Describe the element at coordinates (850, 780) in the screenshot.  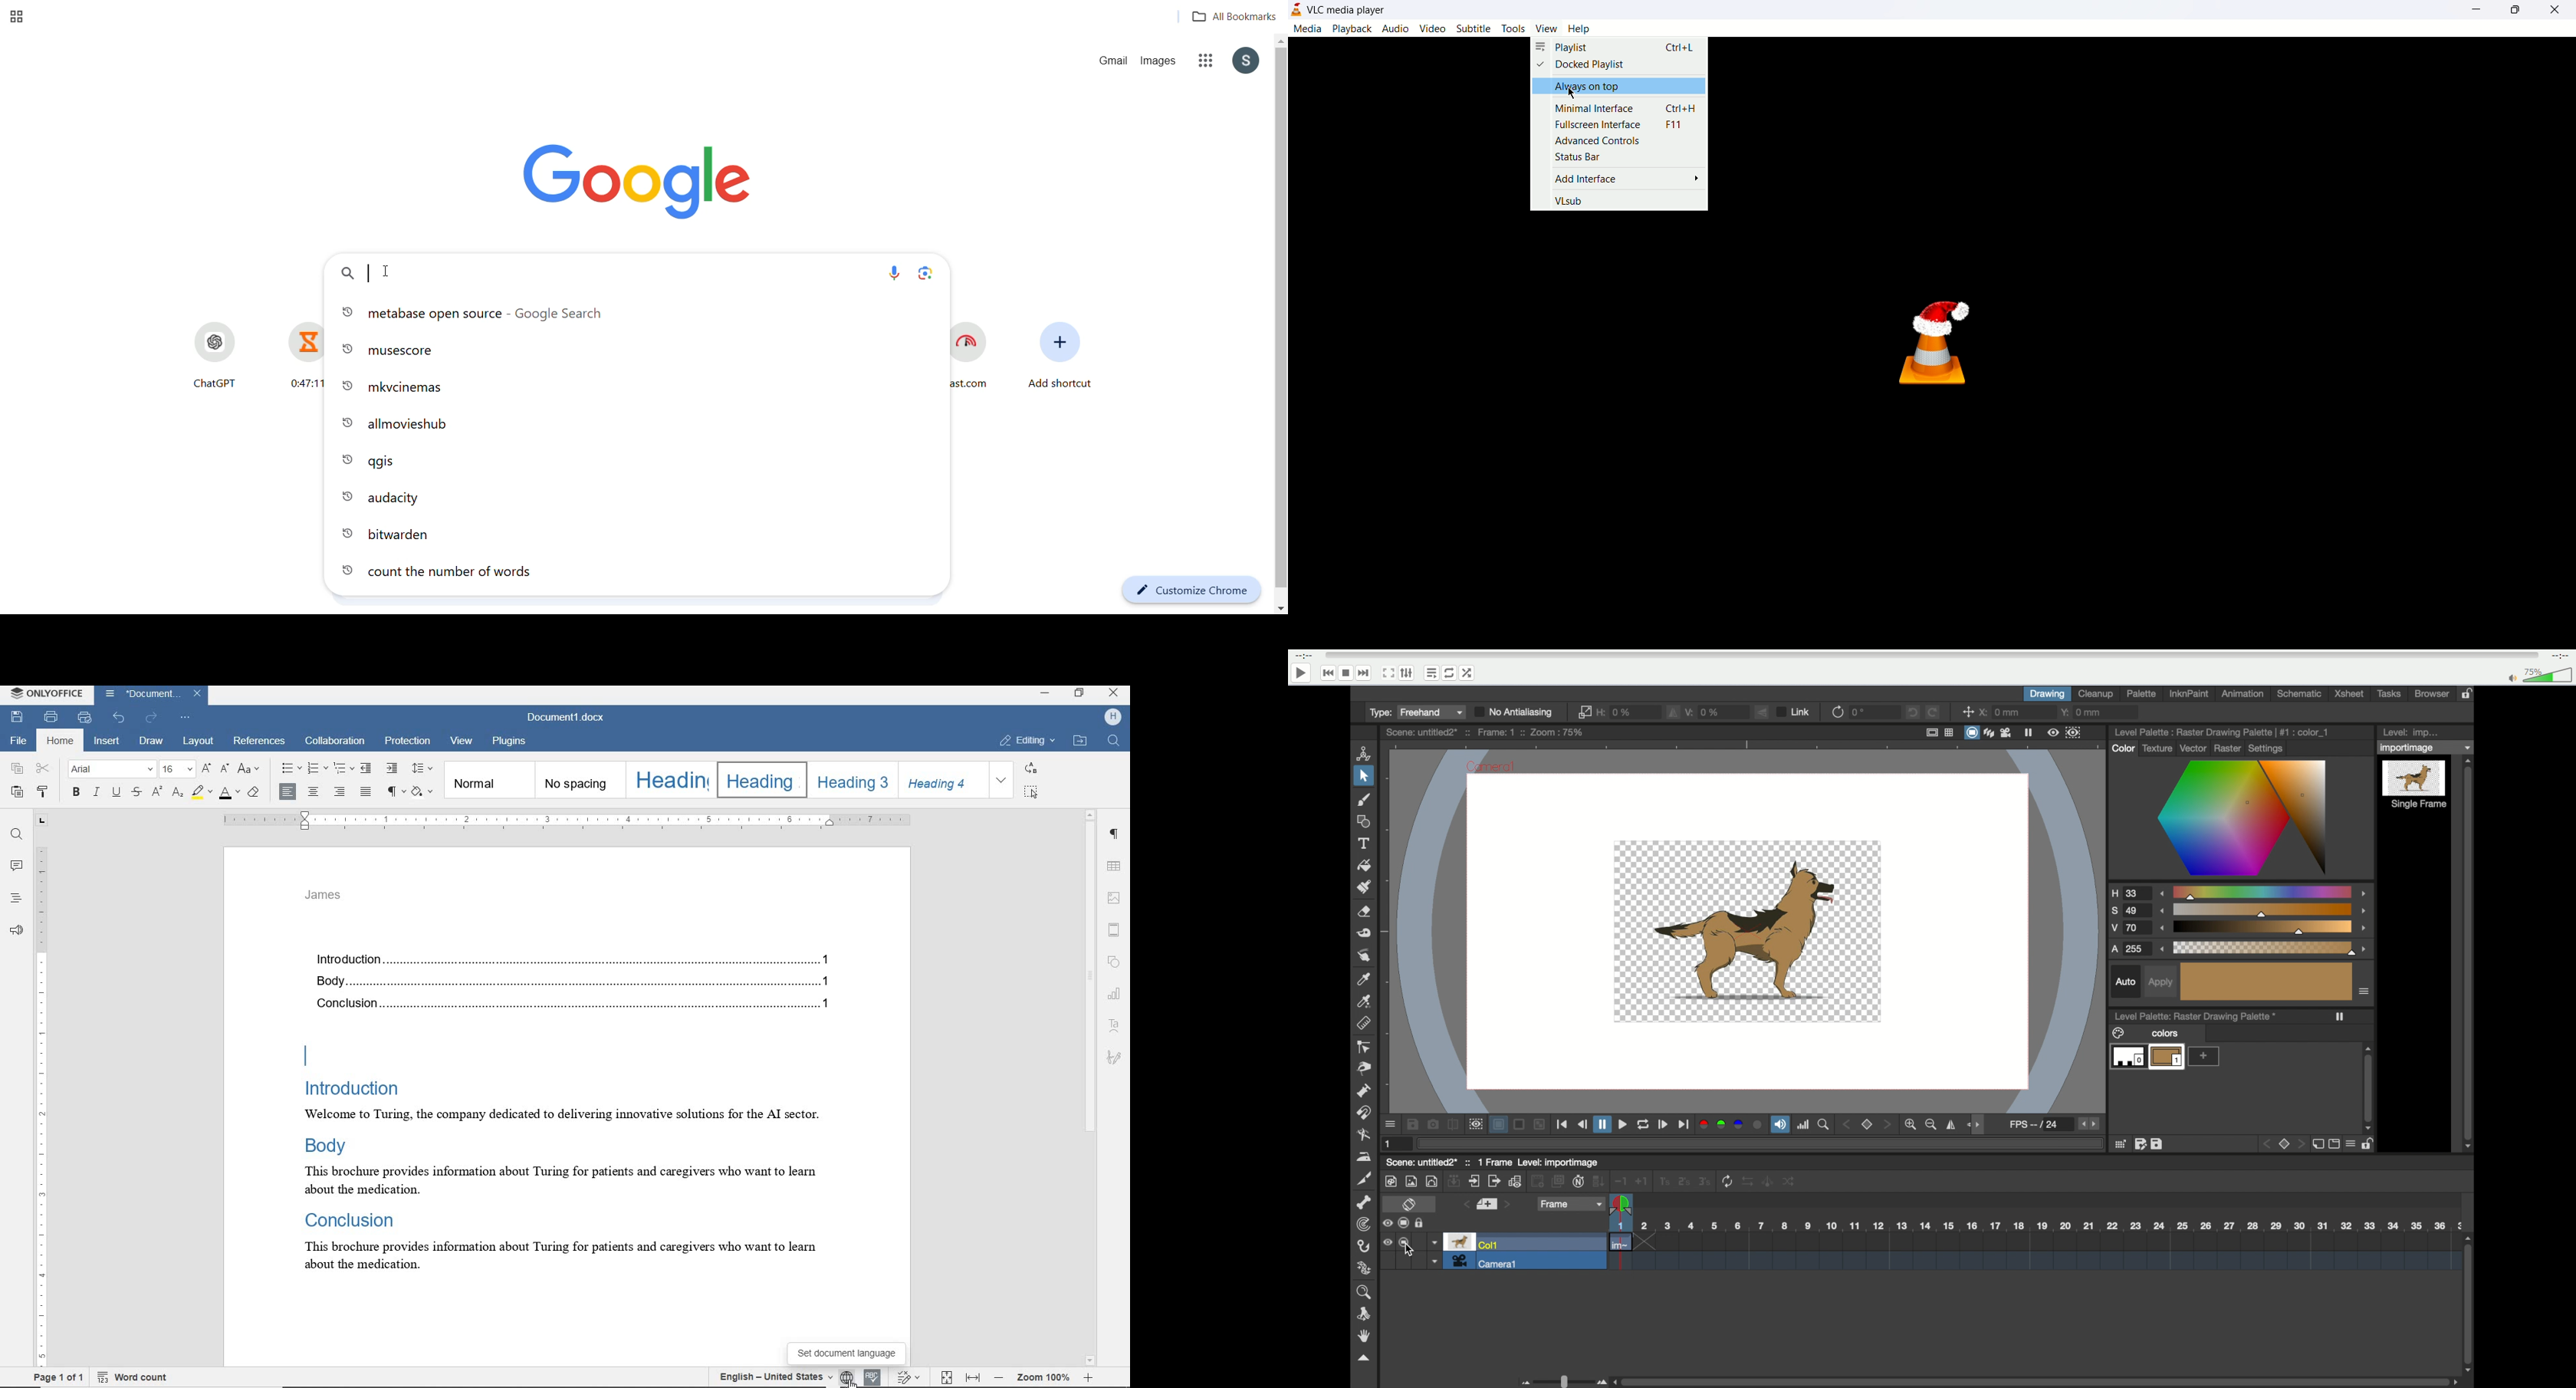
I see `Heading 3` at that location.